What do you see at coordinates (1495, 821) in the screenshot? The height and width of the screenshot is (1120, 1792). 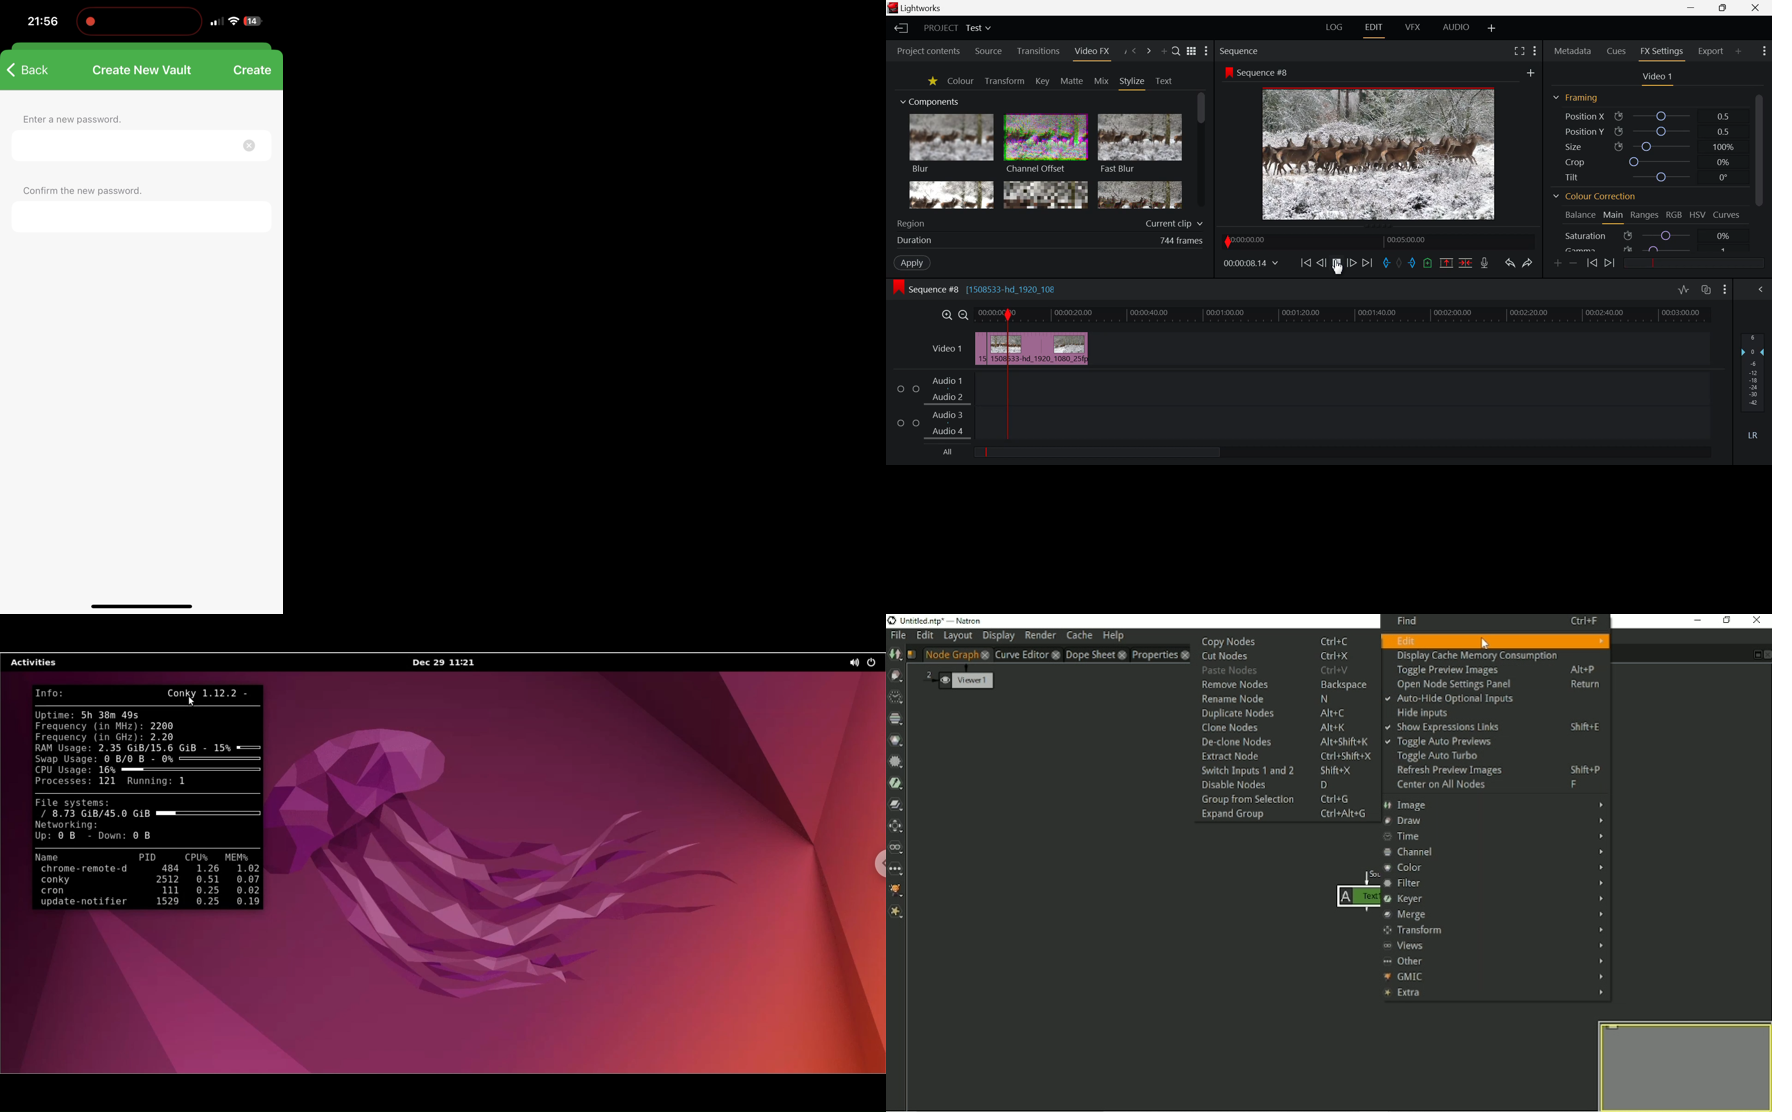 I see `Draw` at bounding box center [1495, 821].